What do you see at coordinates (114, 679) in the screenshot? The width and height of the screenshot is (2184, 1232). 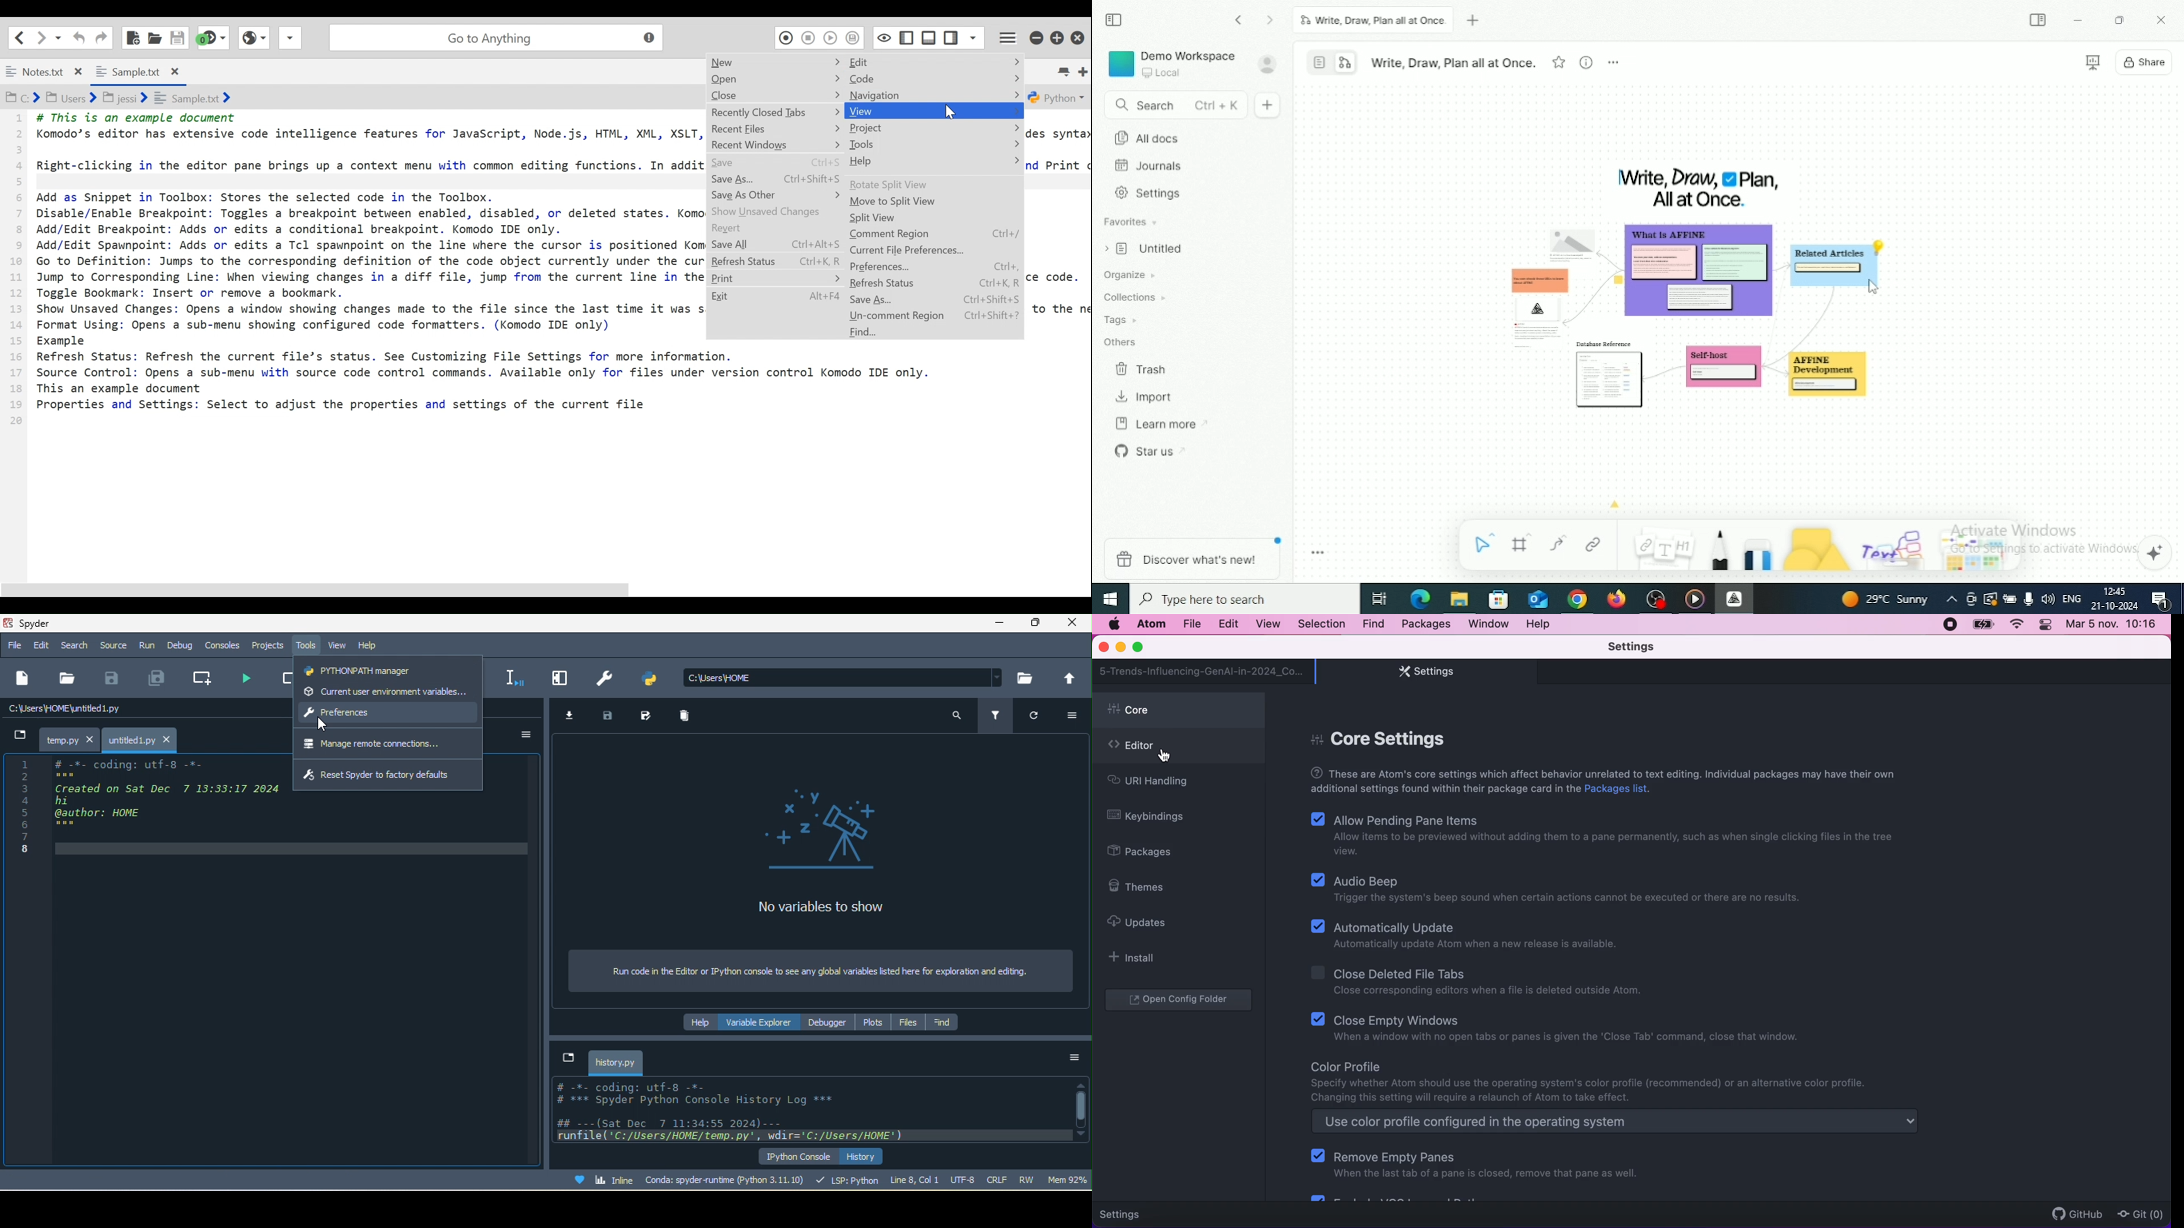 I see `save` at bounding box center [114, 679].